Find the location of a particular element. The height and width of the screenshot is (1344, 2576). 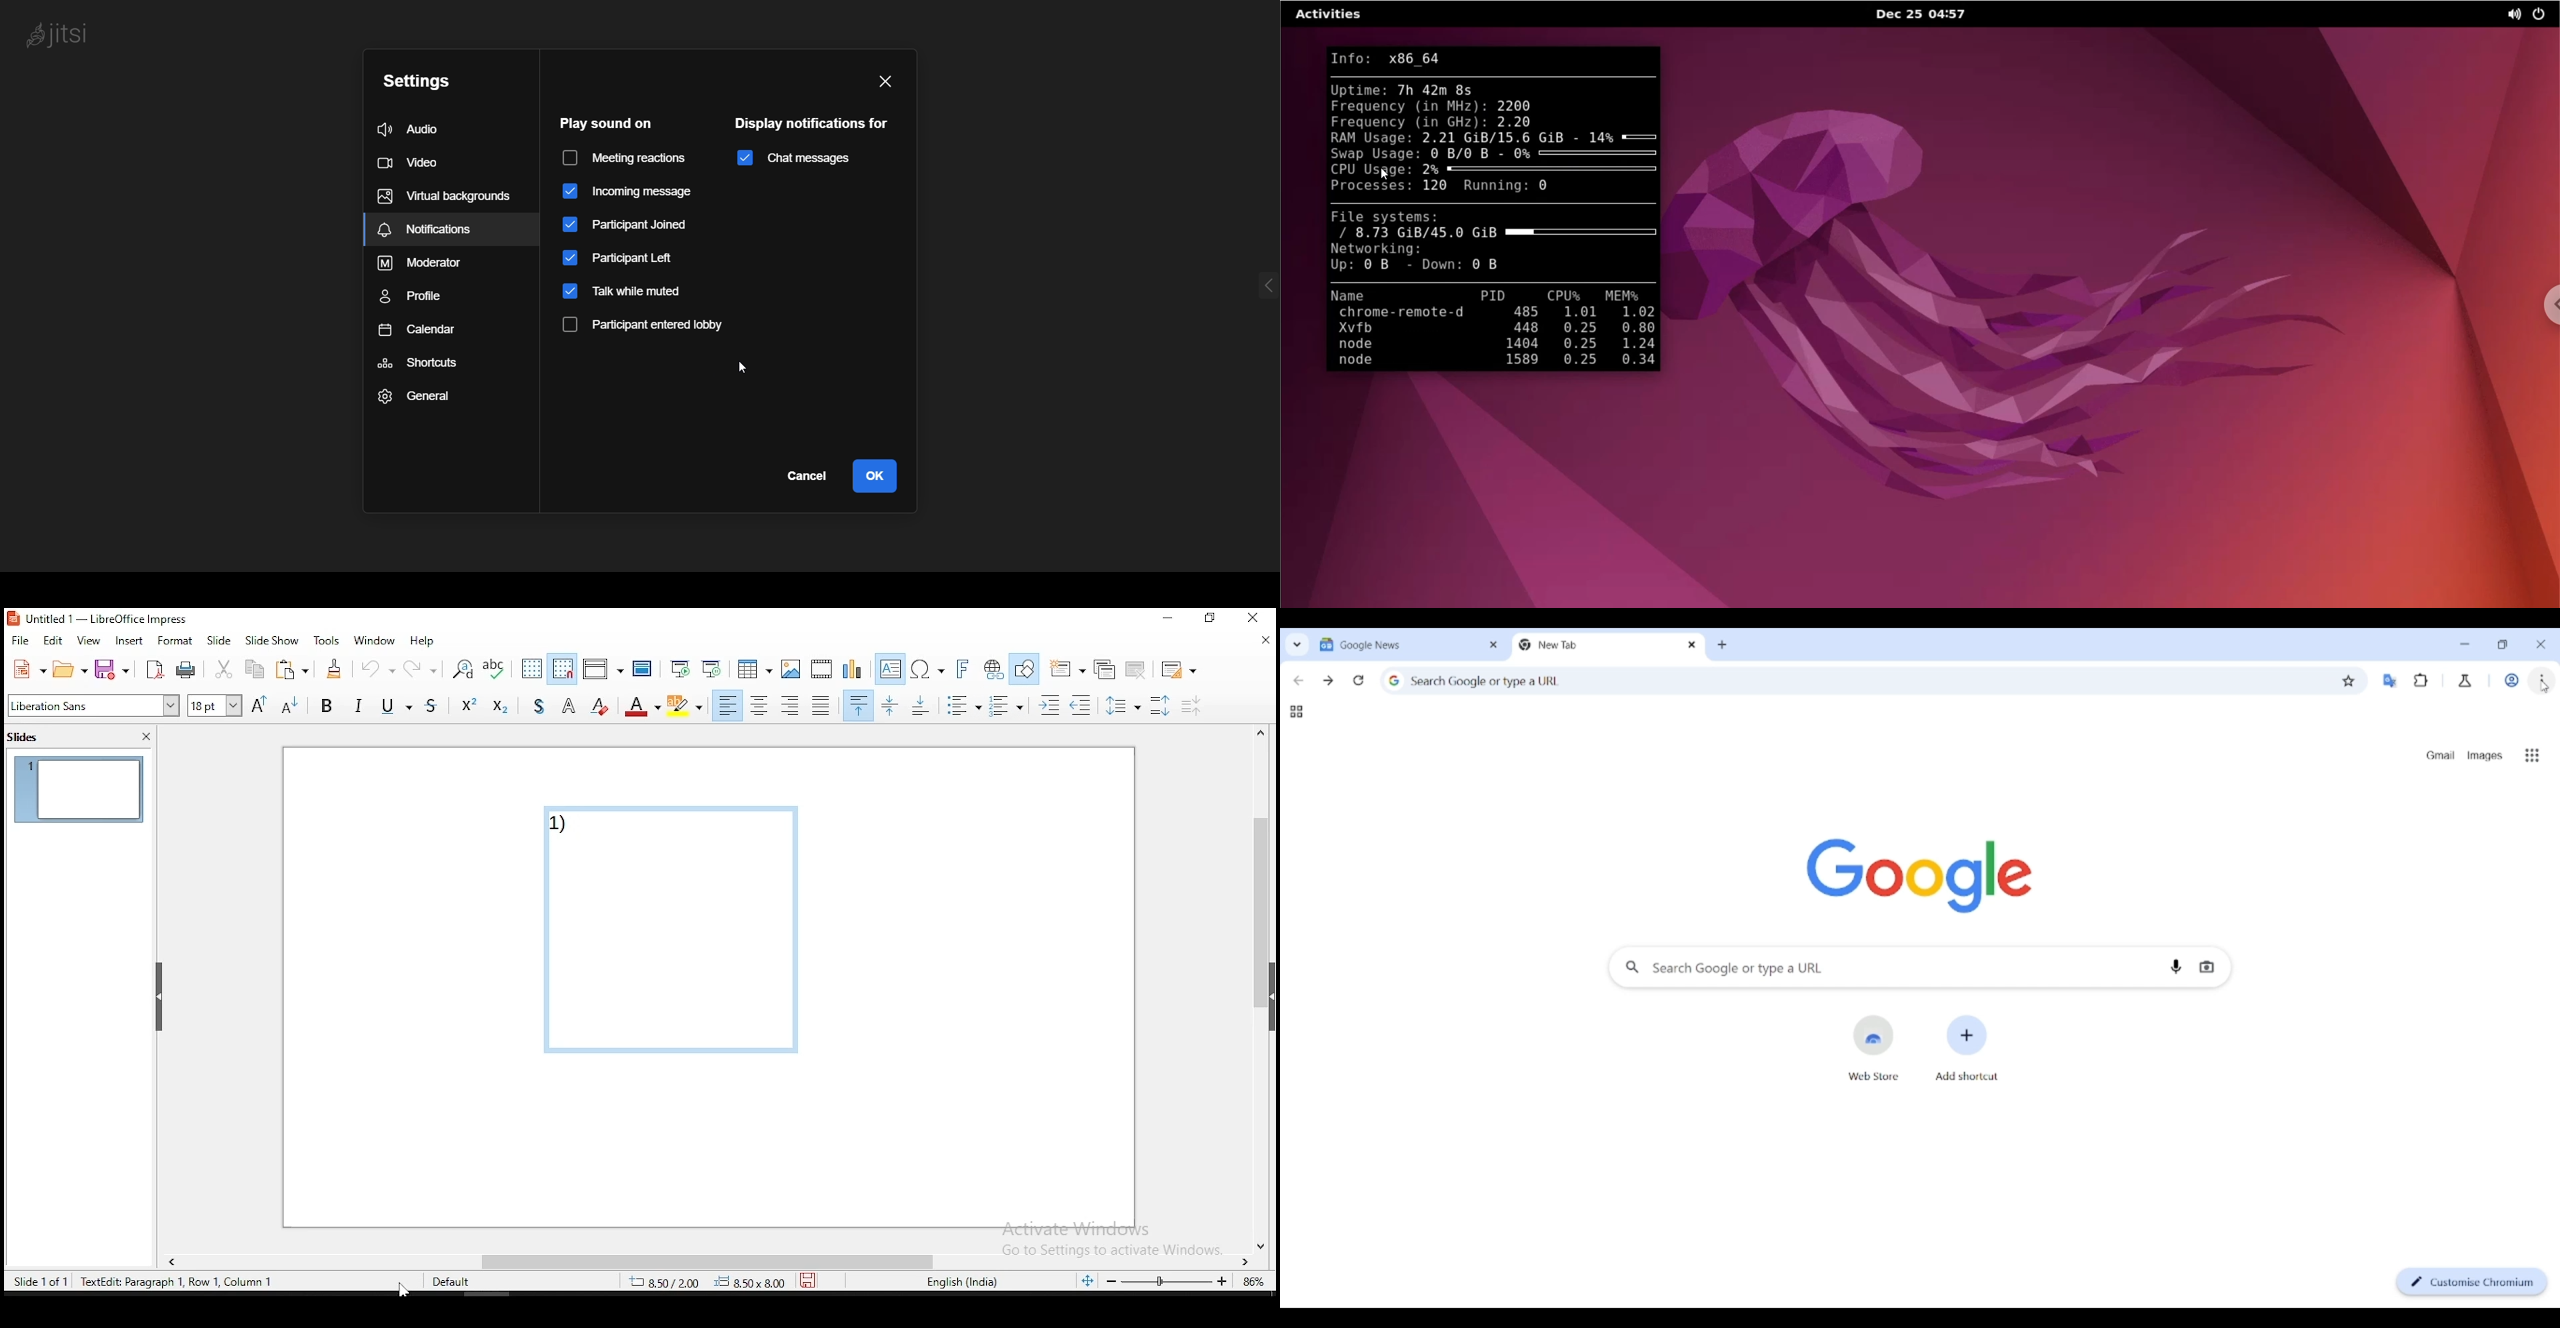

window is located at coordinates (374, 640).